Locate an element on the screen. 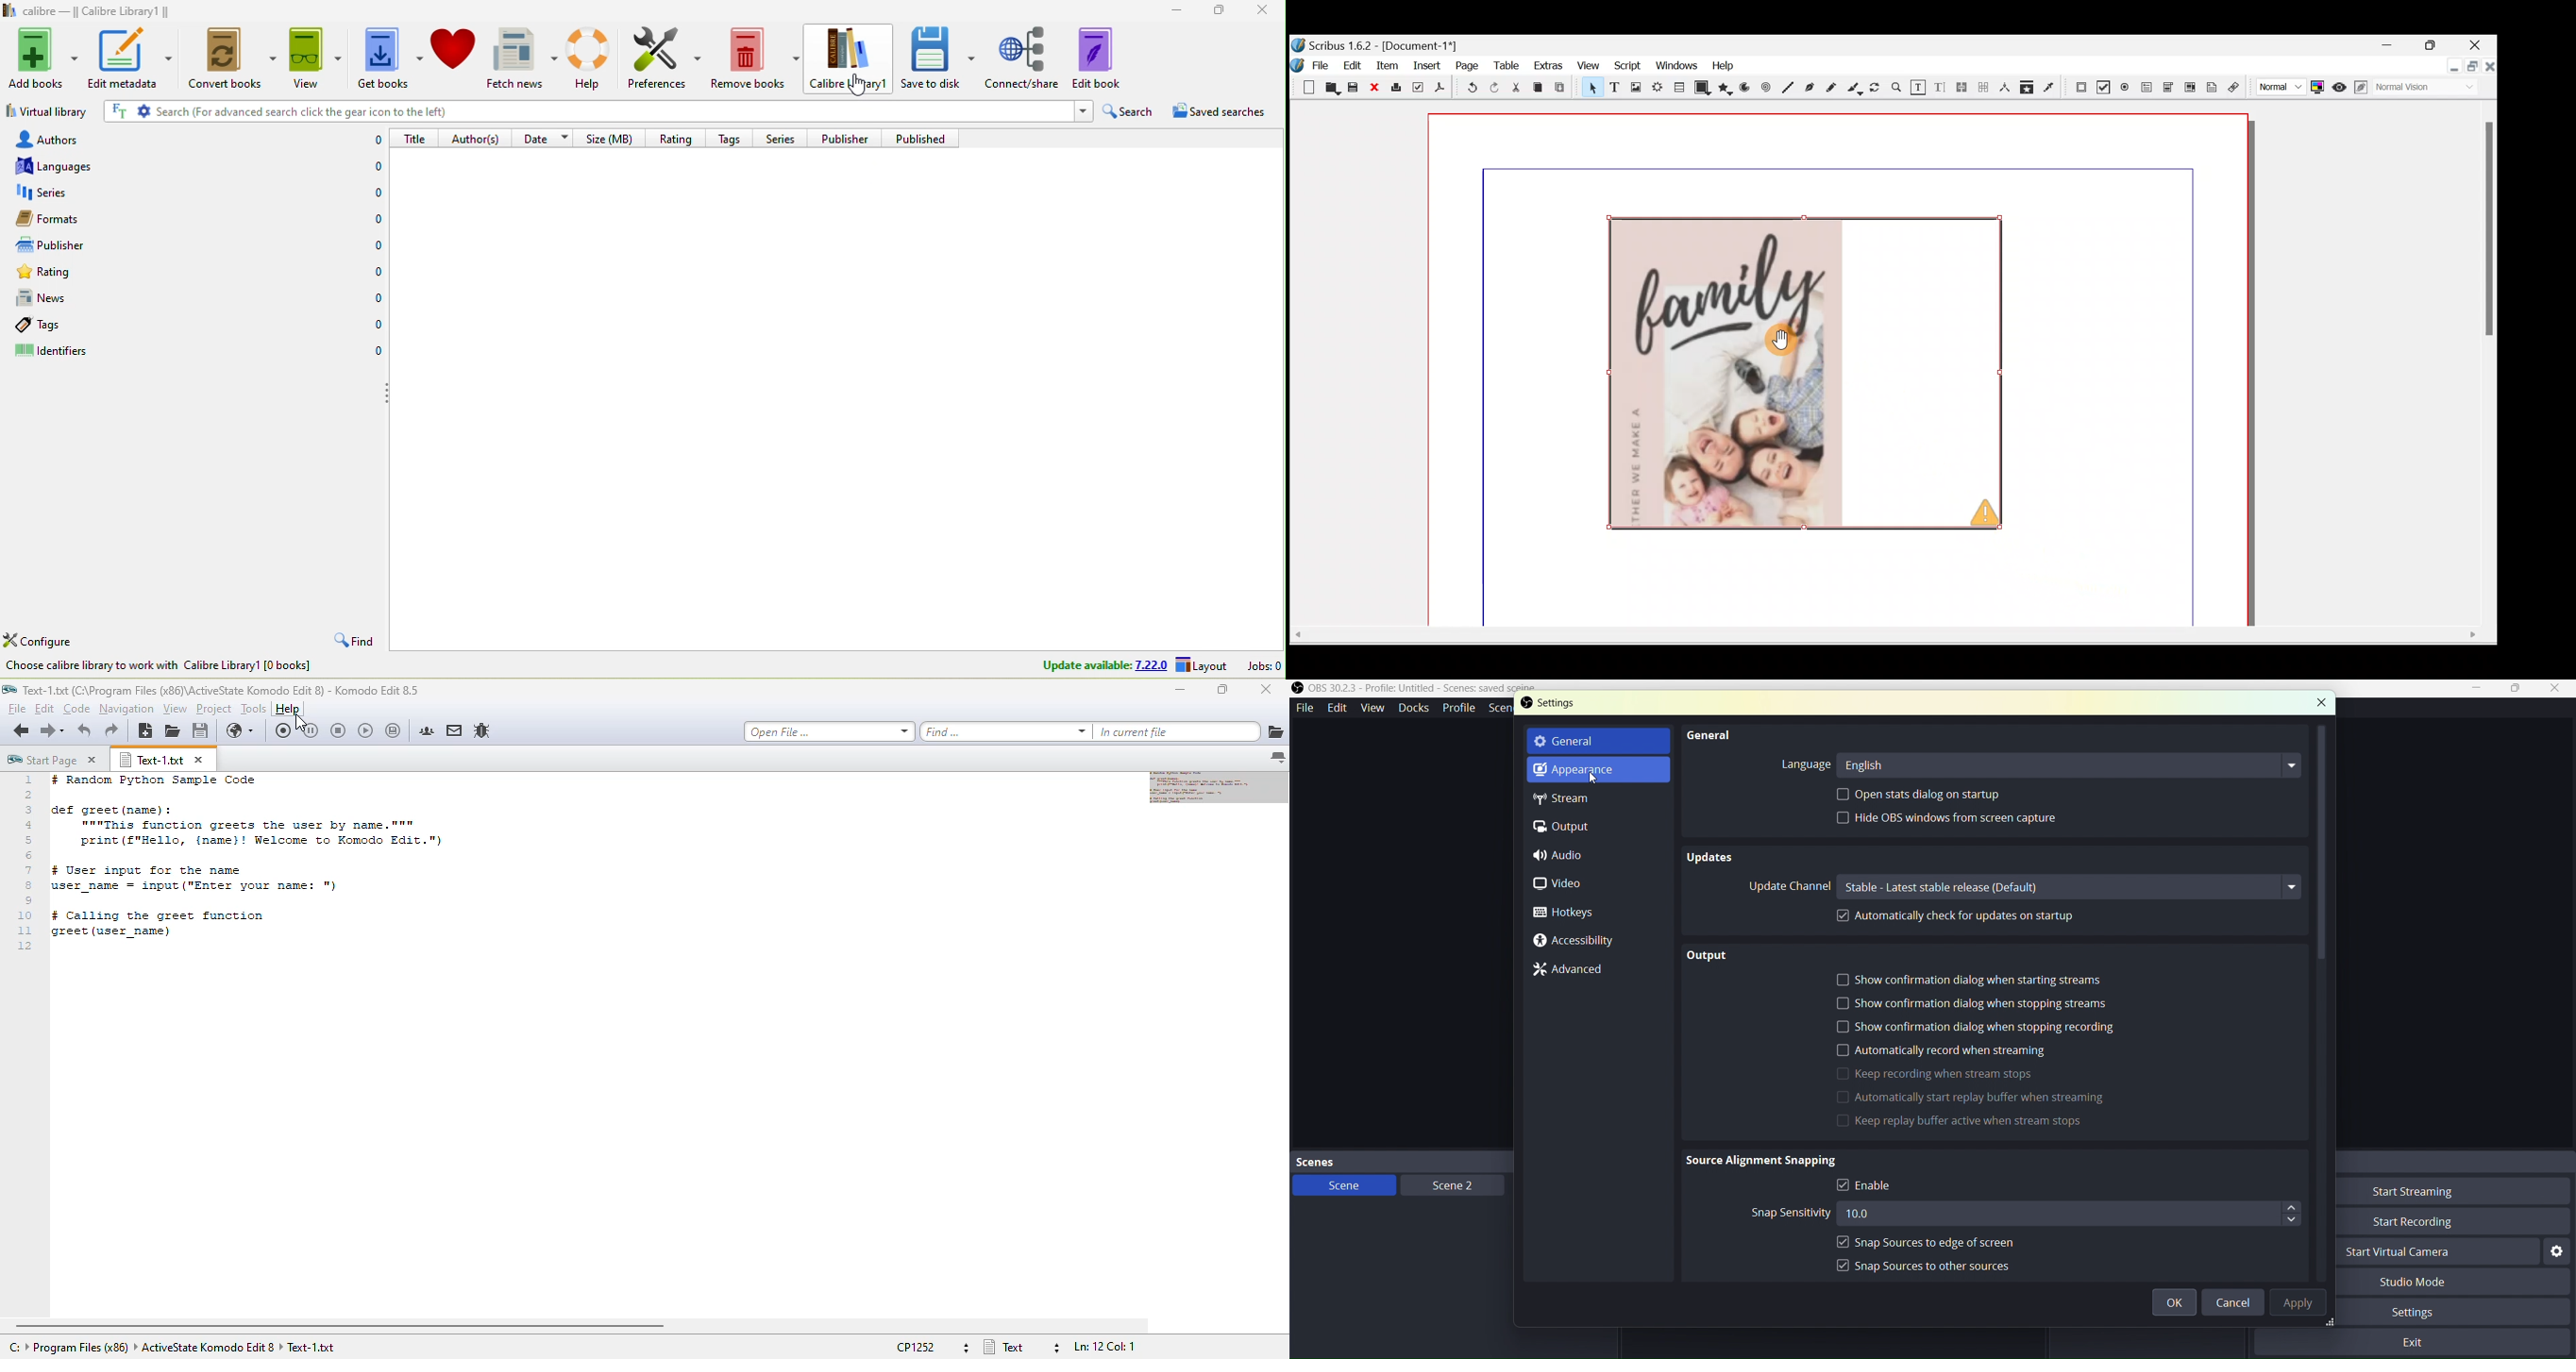 The image size is (2576, 1372). edit metadata is located at coordinates (130, 57).